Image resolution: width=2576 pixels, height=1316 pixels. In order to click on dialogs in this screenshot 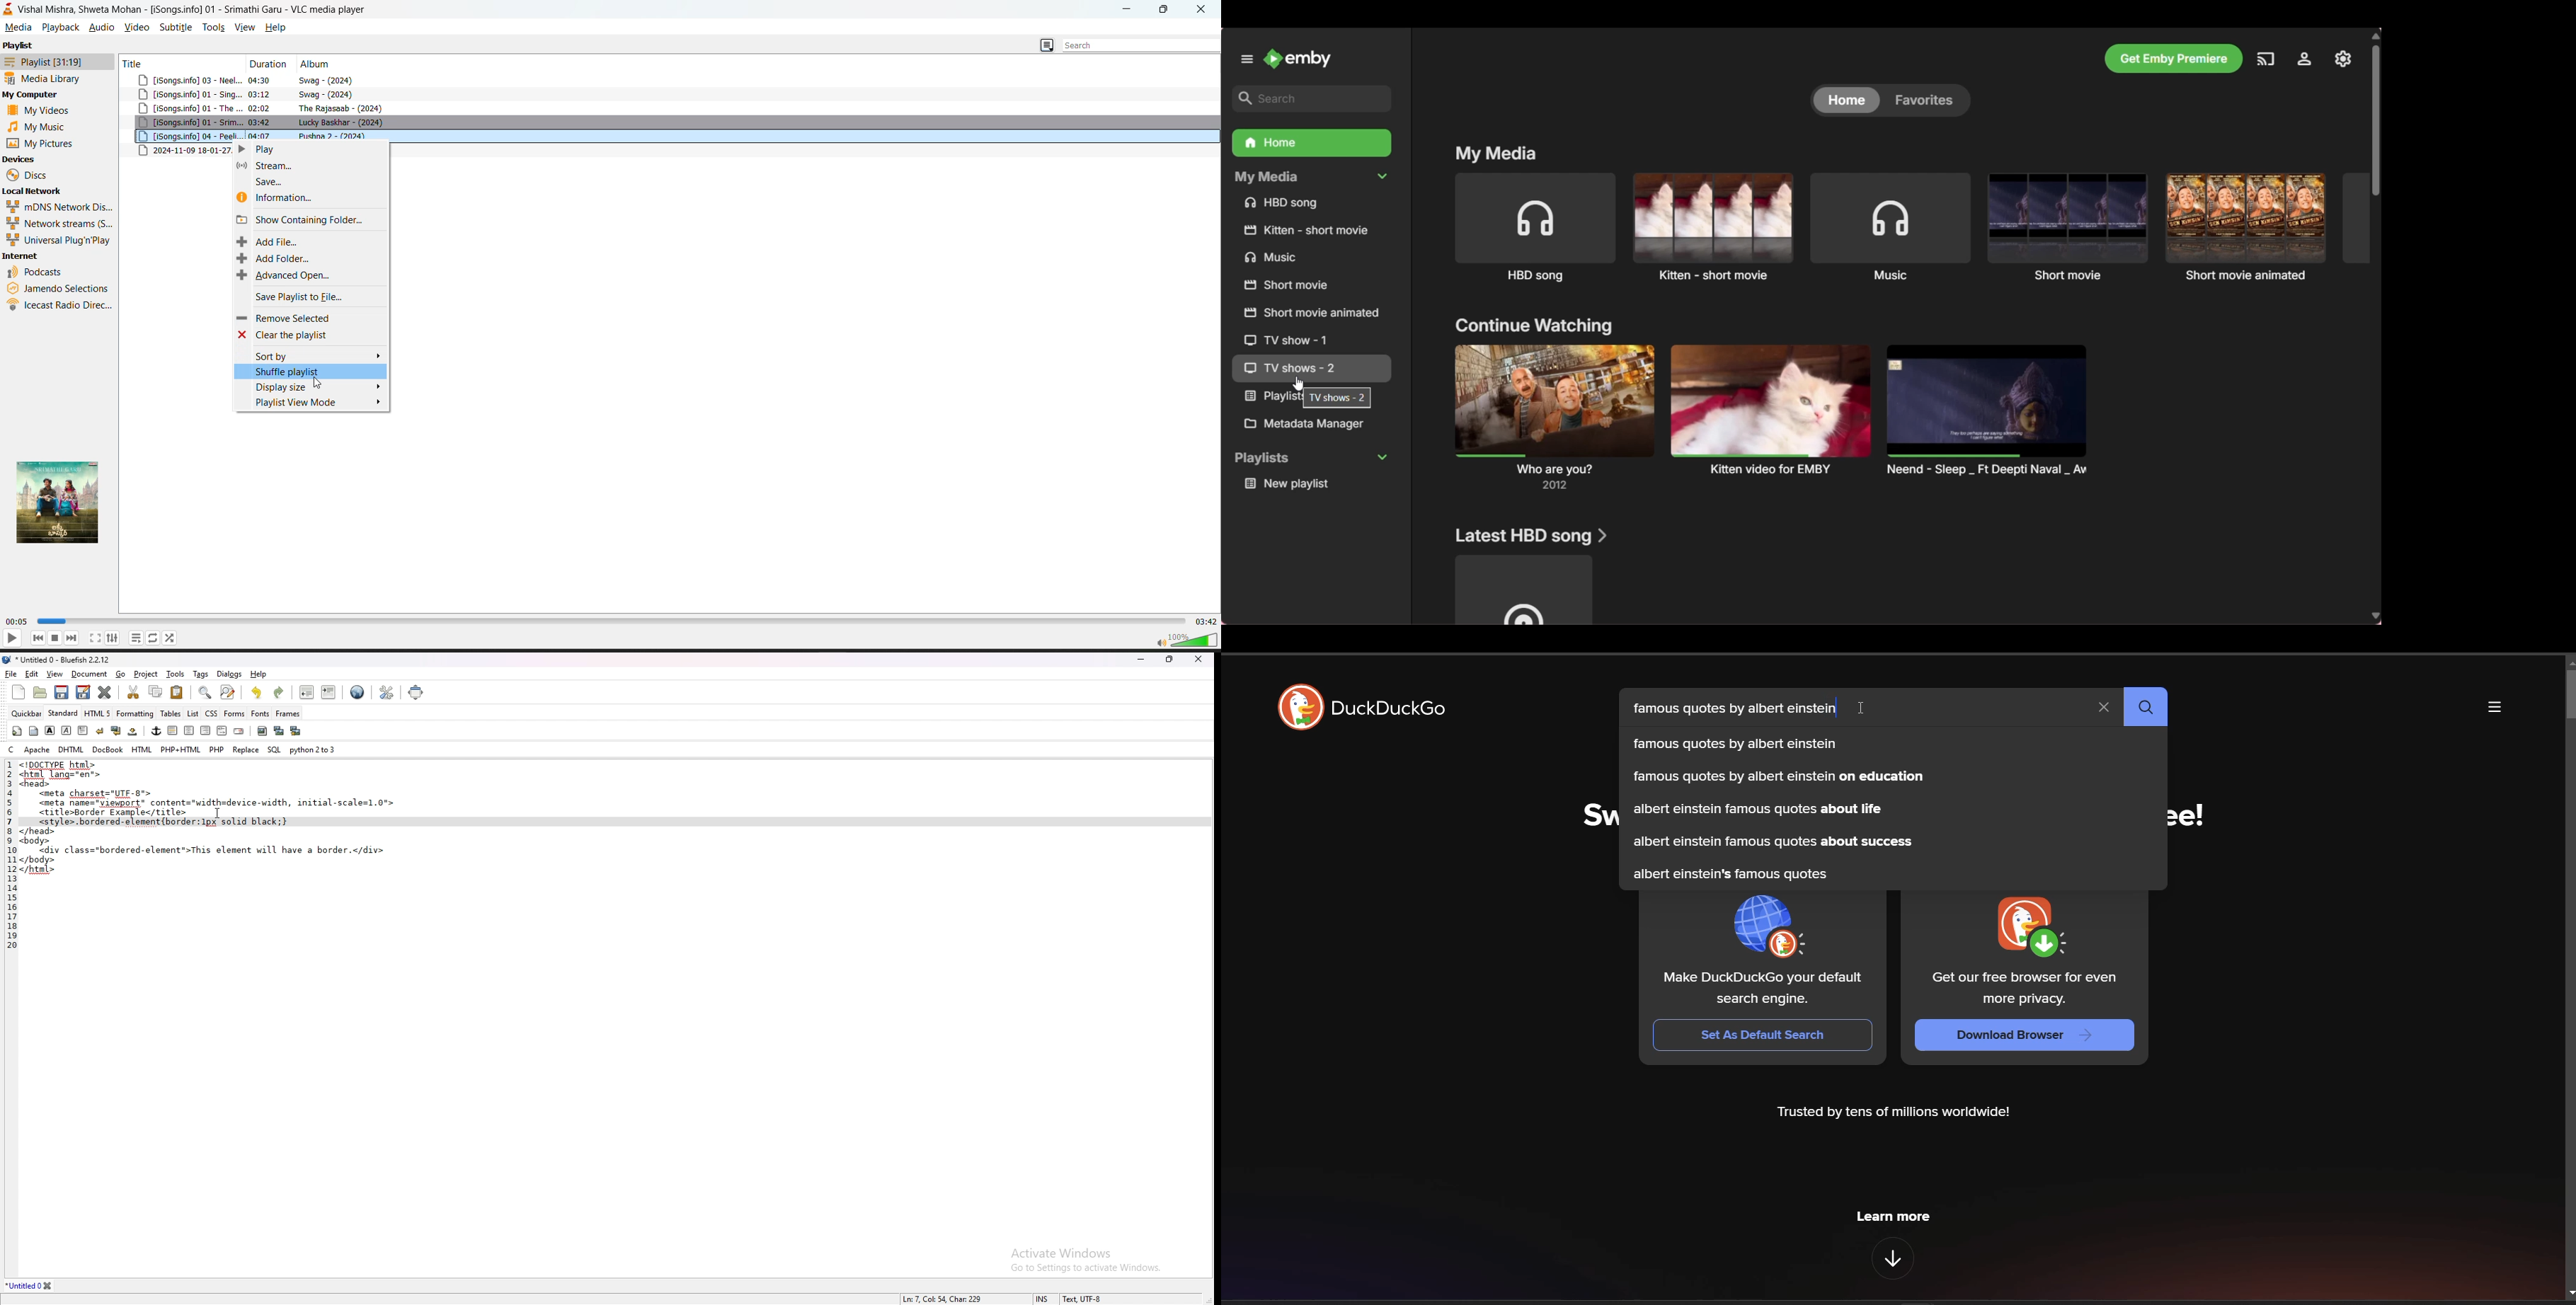, I will do `click(229, 673)`.